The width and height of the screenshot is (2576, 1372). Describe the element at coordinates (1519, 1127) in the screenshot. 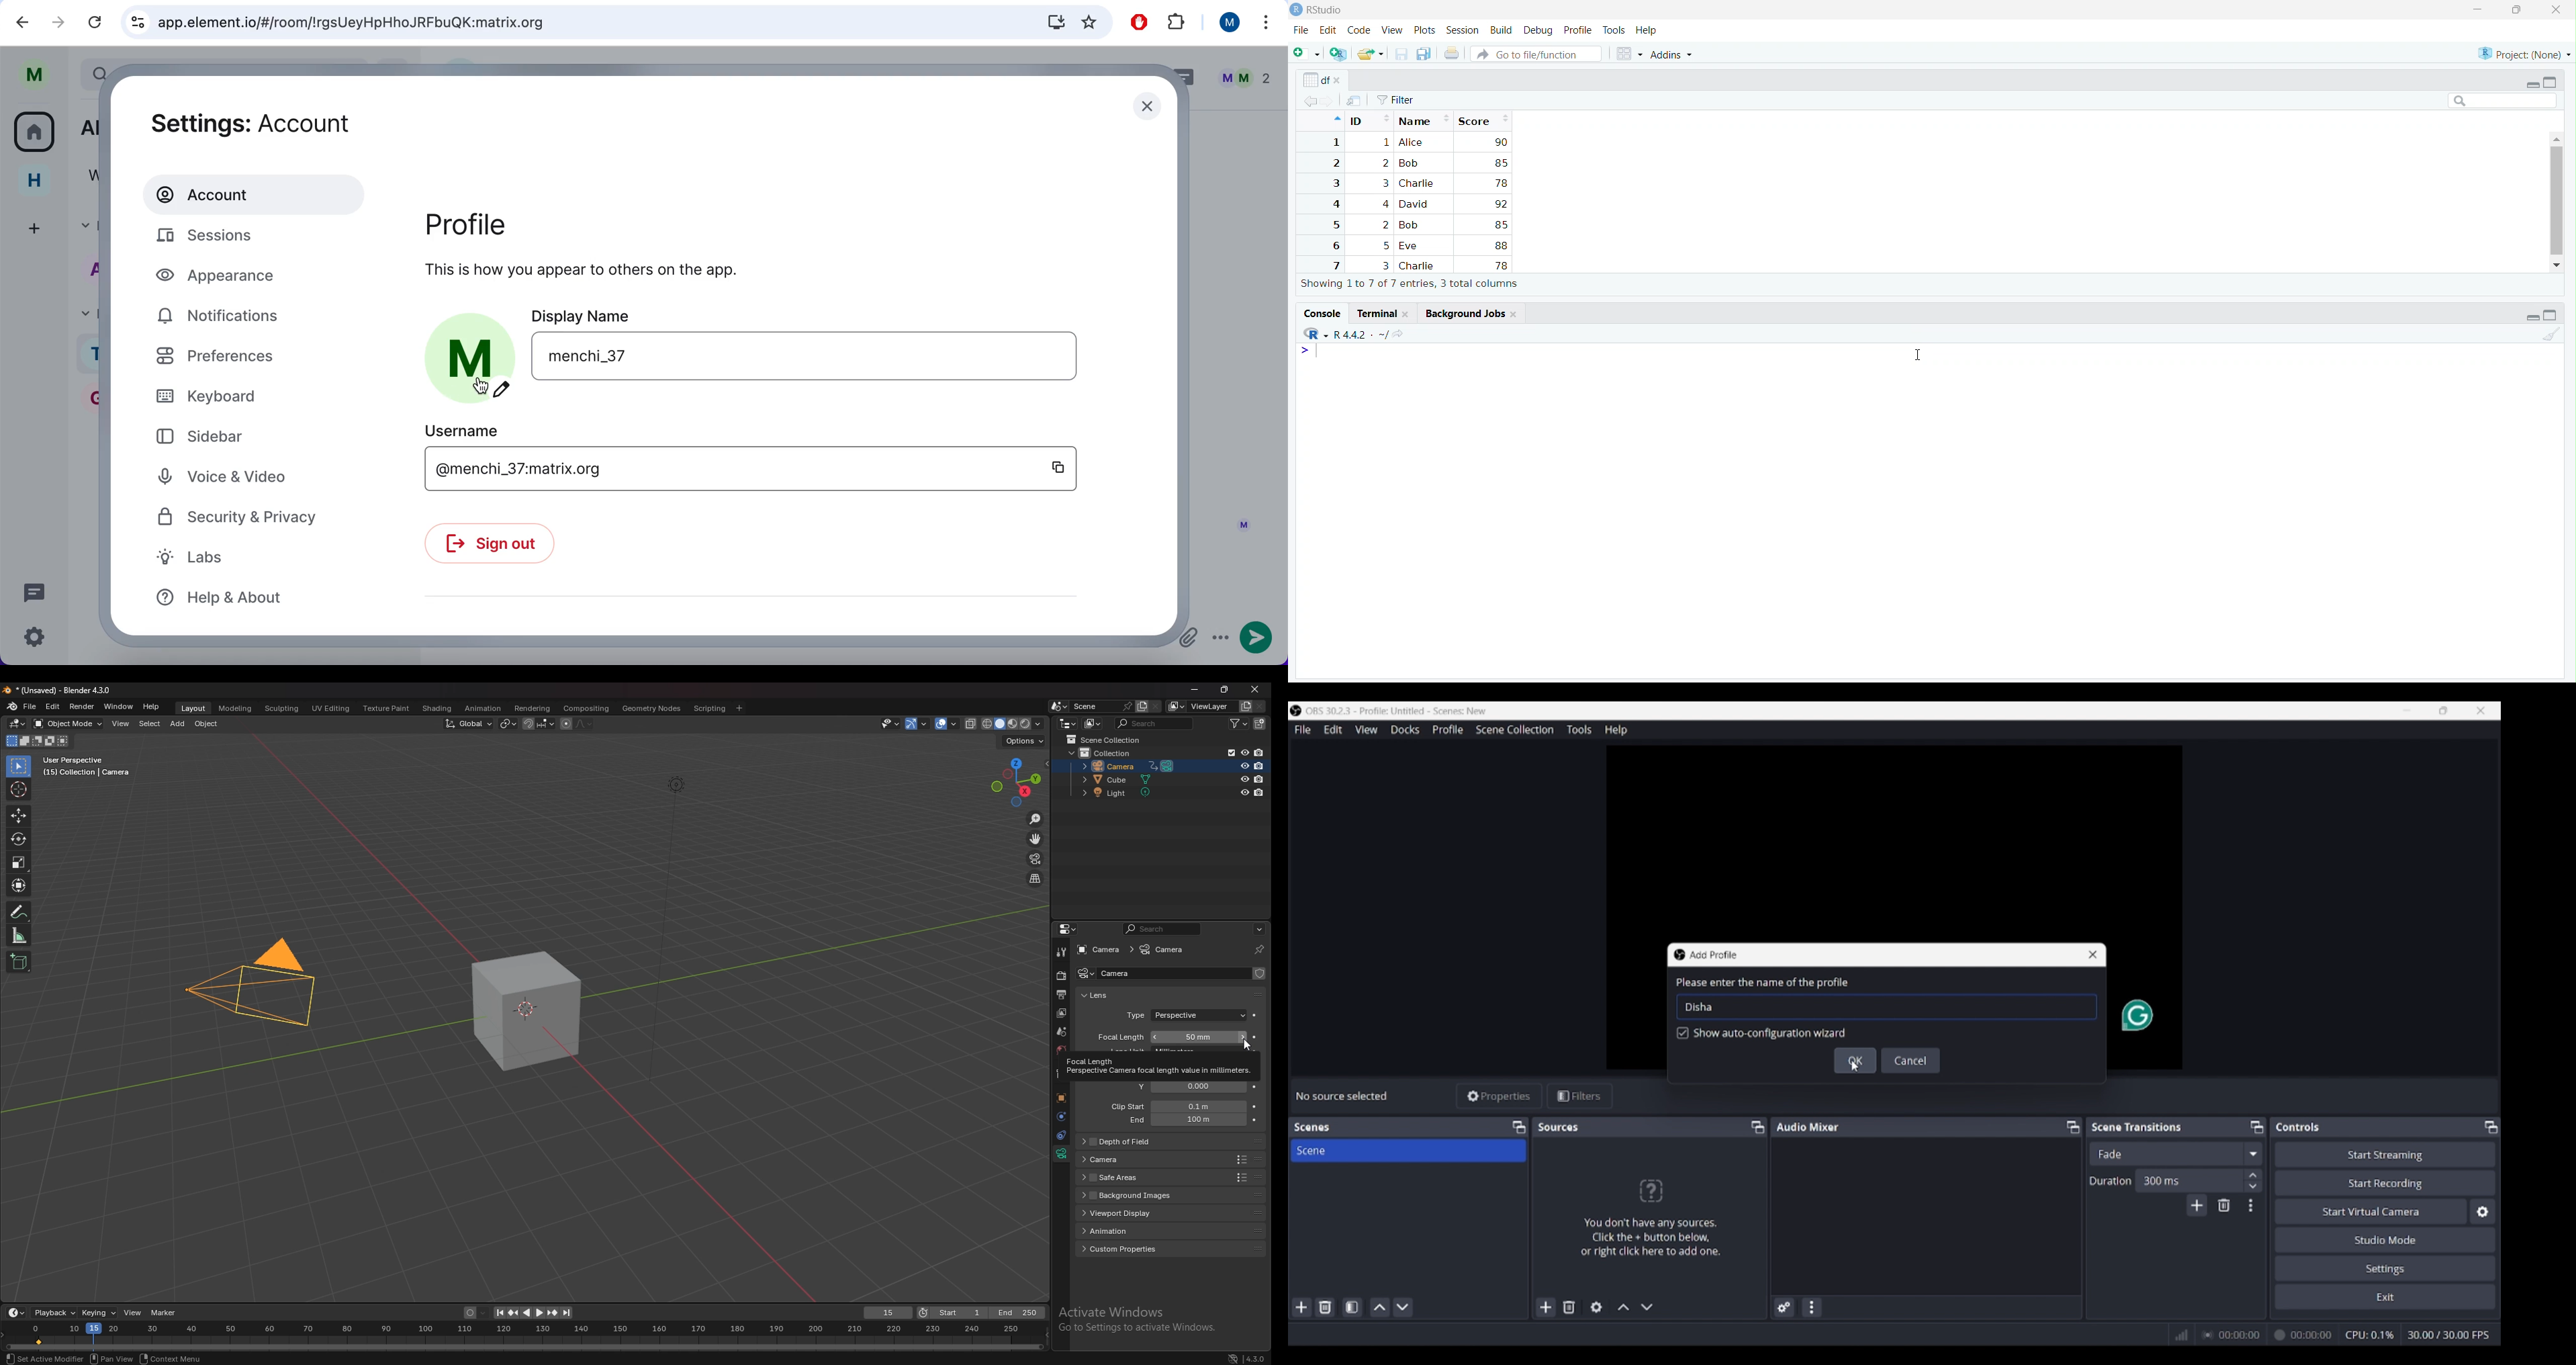

I see `Float scenes` at that location.